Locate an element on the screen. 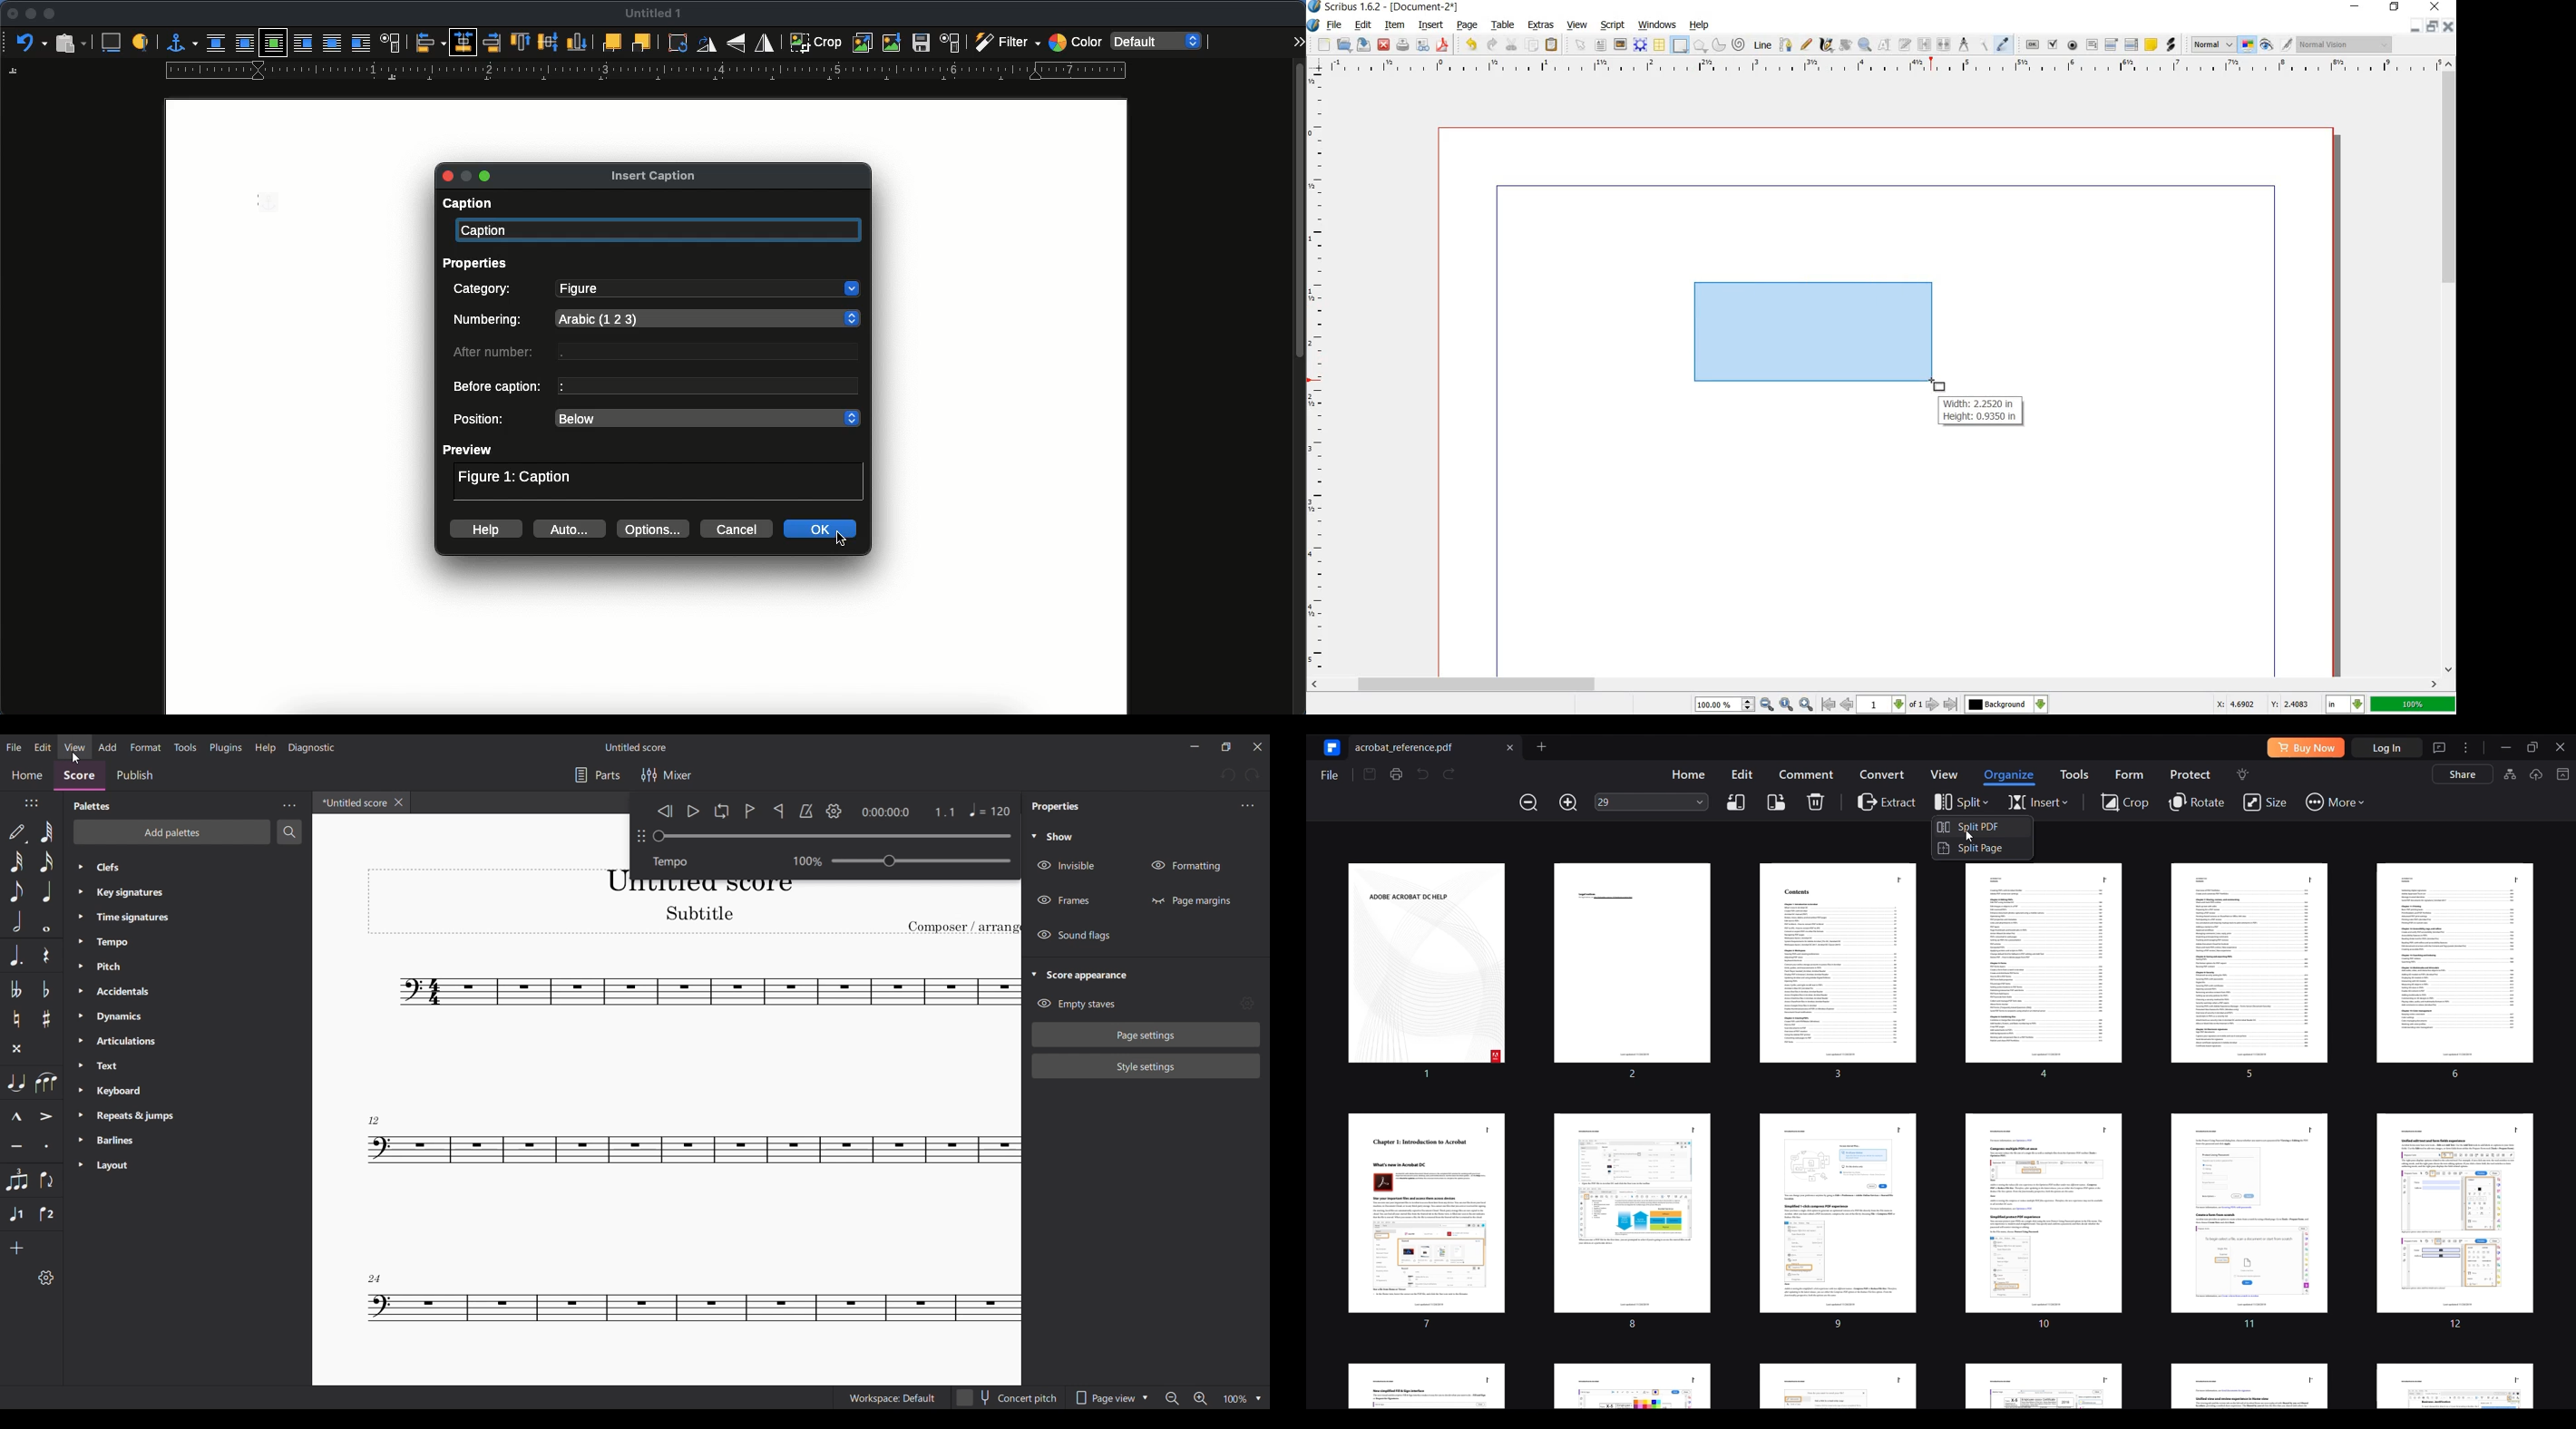  PDF TEXT FIELD is located at coordinates (2091, 45).